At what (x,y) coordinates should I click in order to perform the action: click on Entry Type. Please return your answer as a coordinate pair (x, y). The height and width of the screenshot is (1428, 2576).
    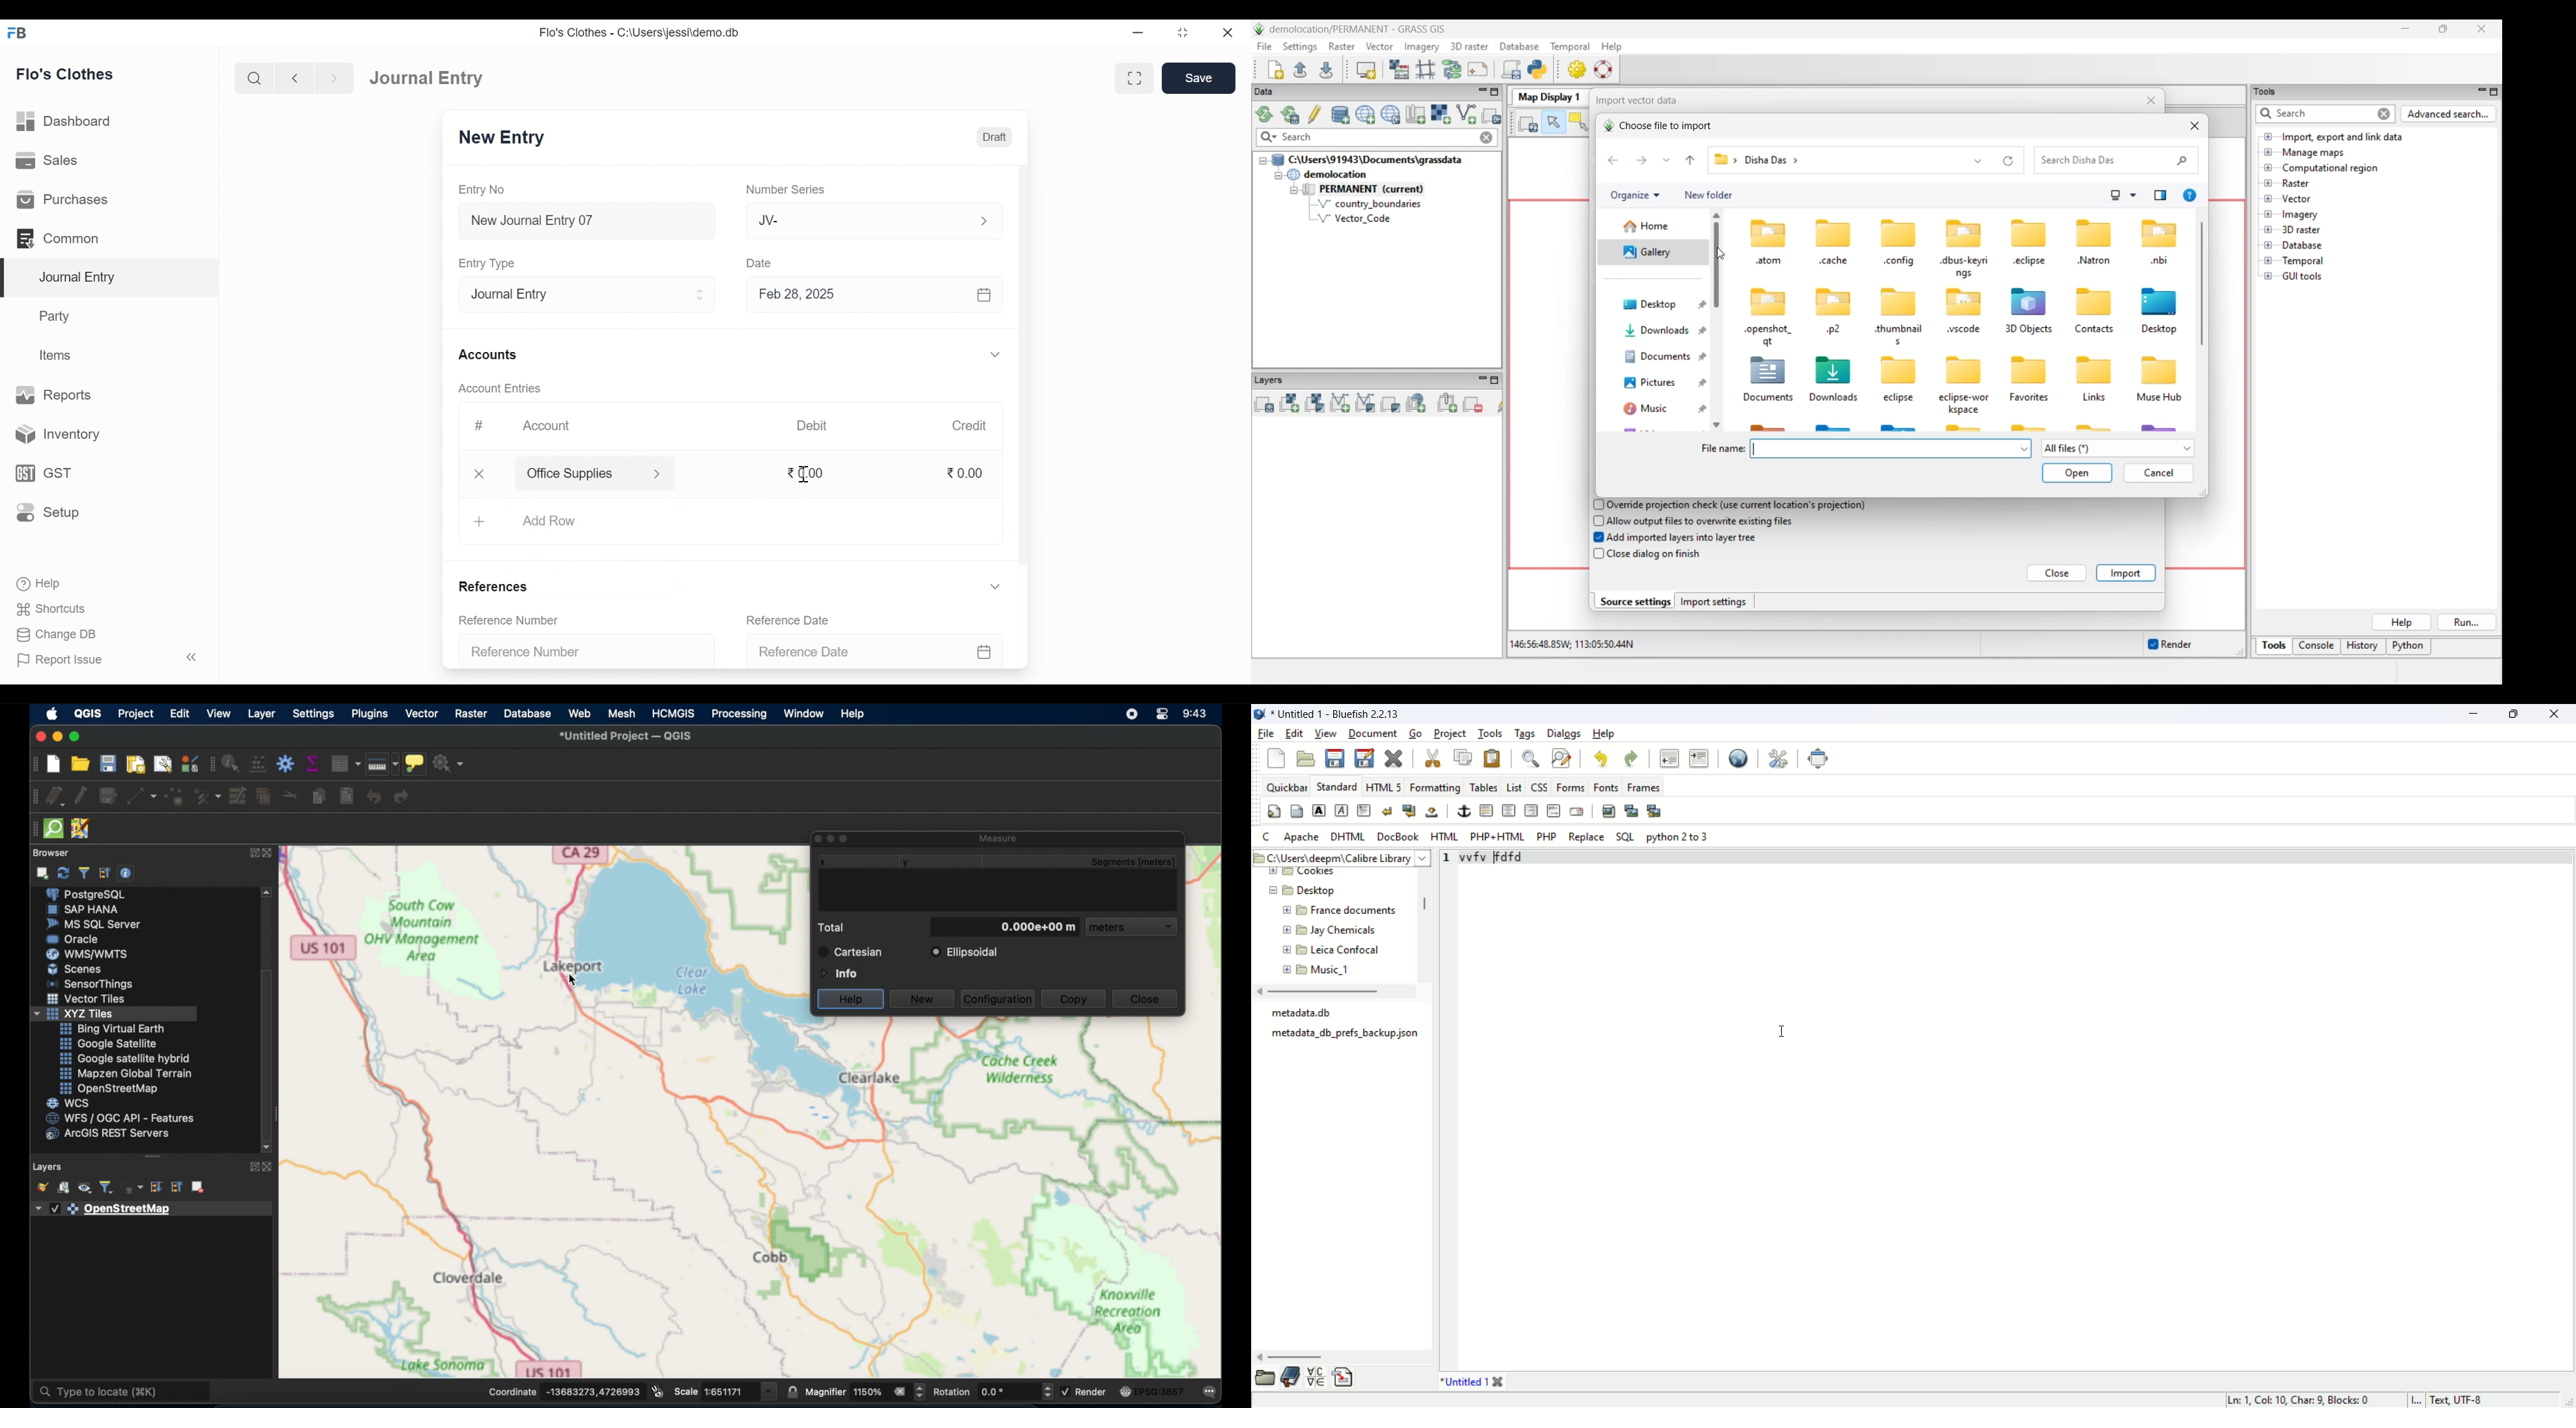
    Looking at the image, I should click on (576, 295).